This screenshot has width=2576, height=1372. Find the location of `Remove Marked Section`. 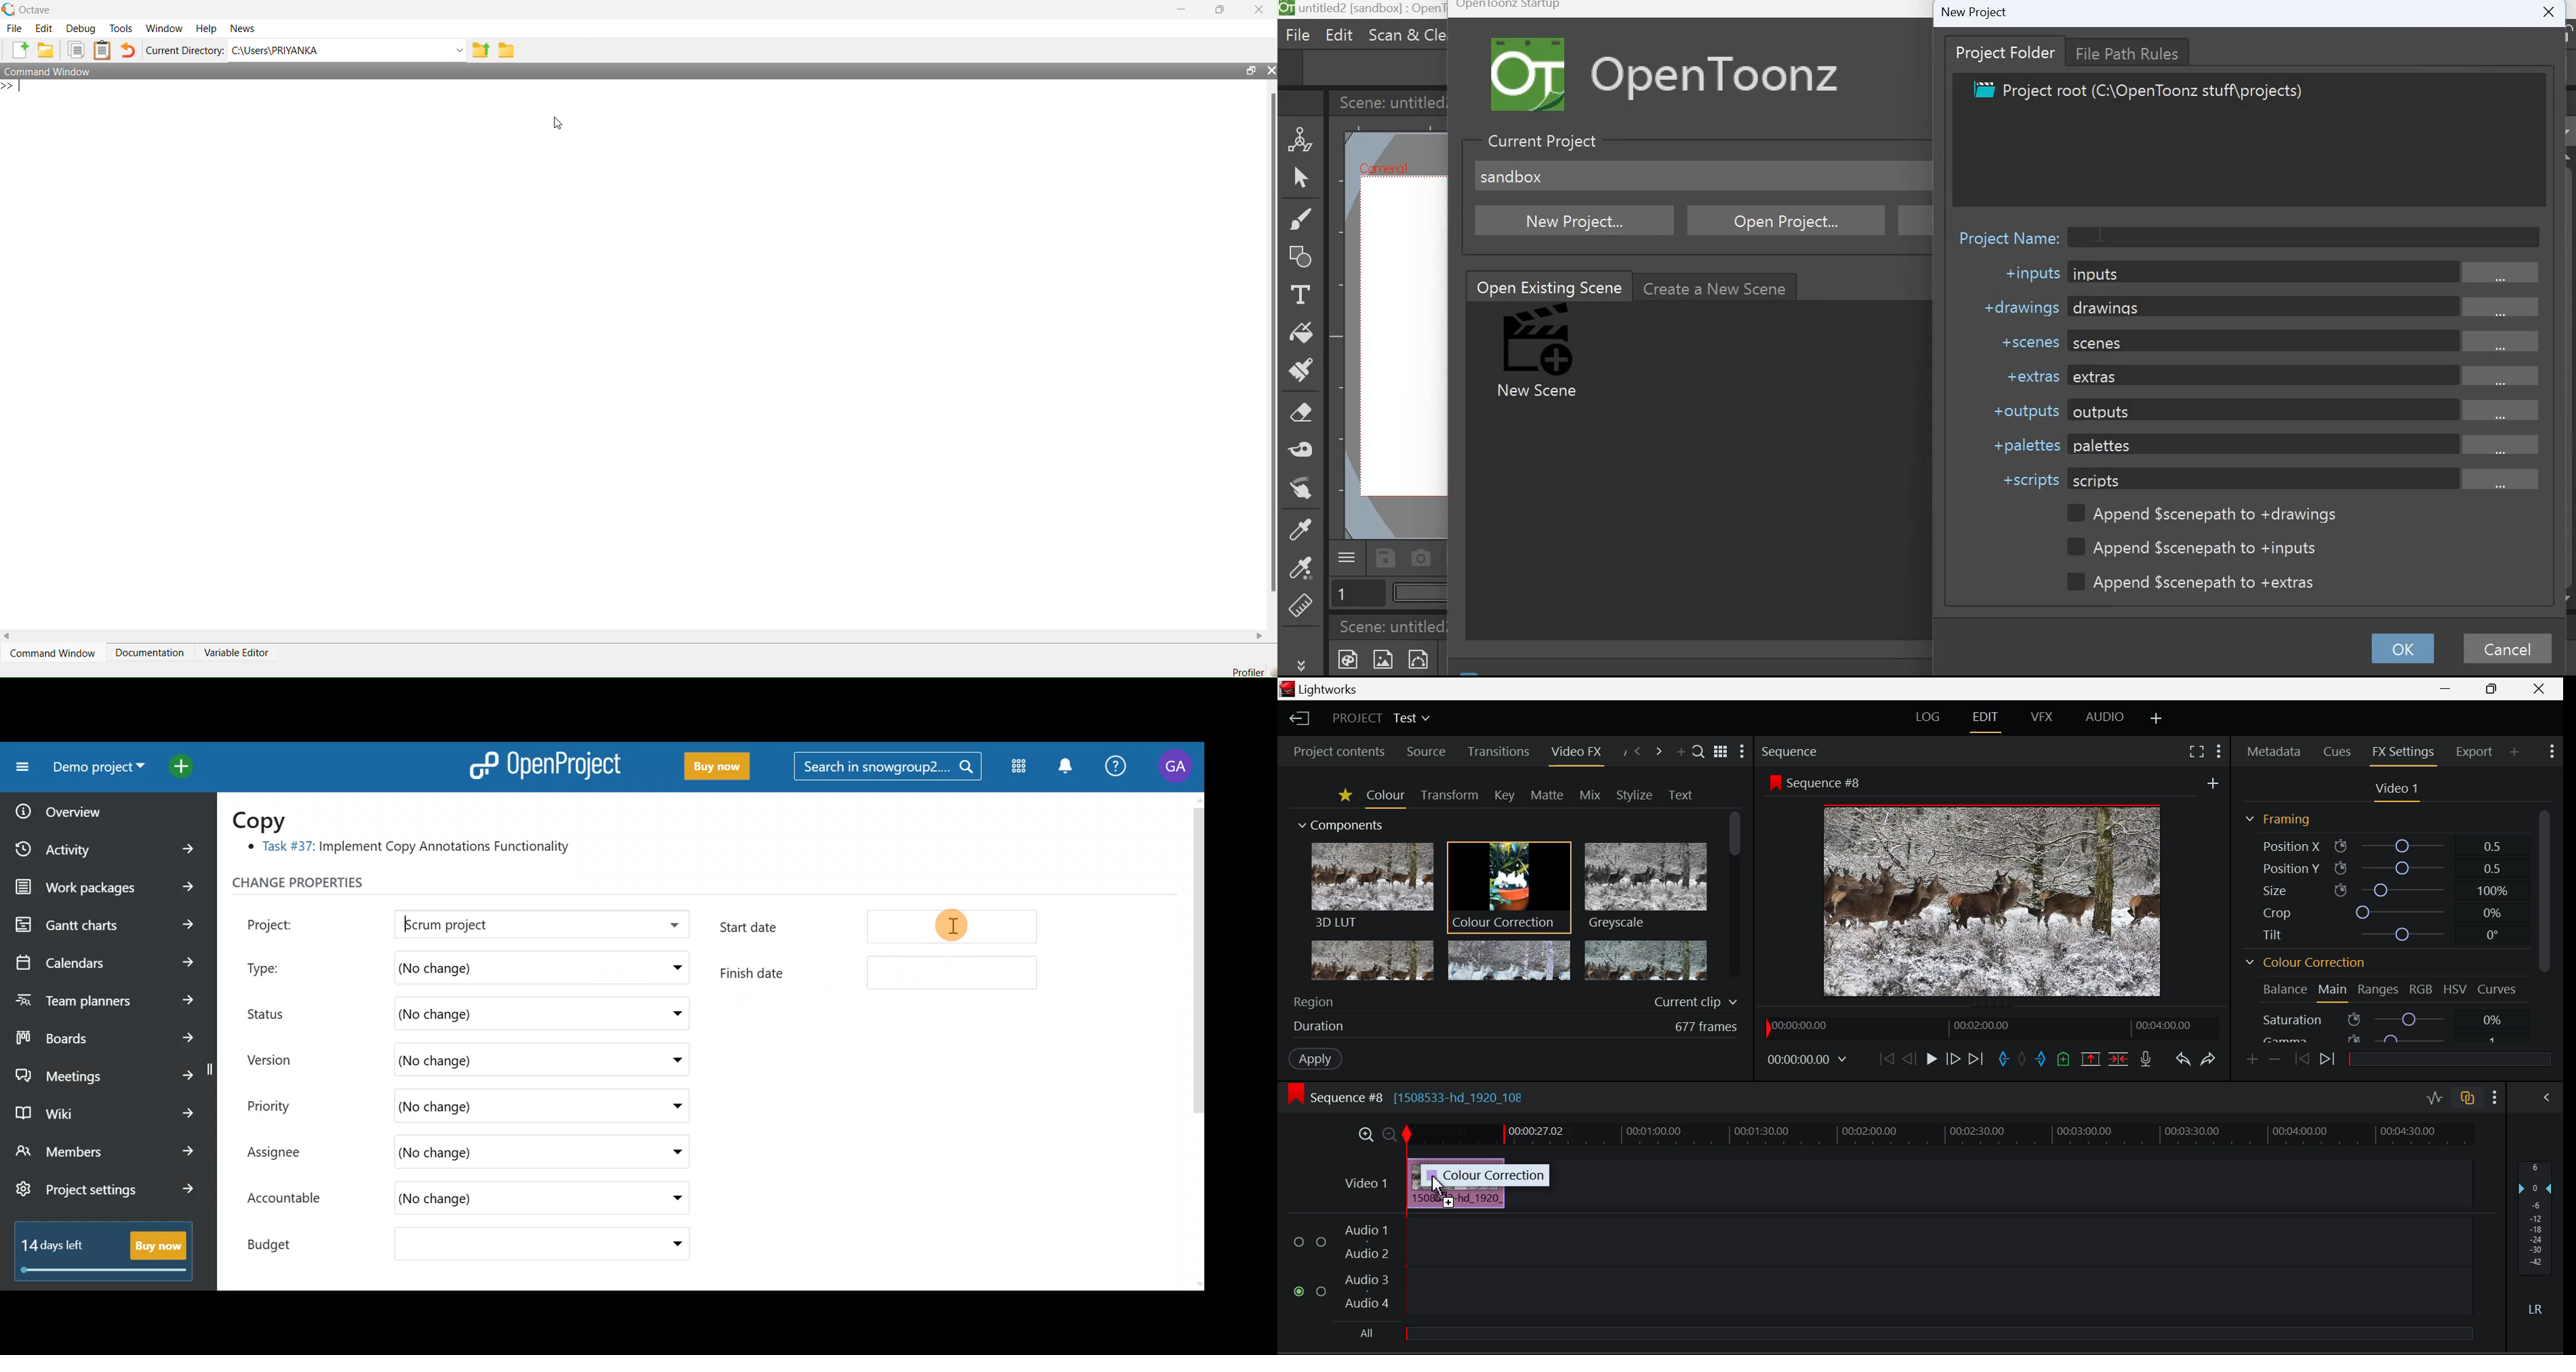

Remove Marked Section is located at coordinates (2090, 1059).